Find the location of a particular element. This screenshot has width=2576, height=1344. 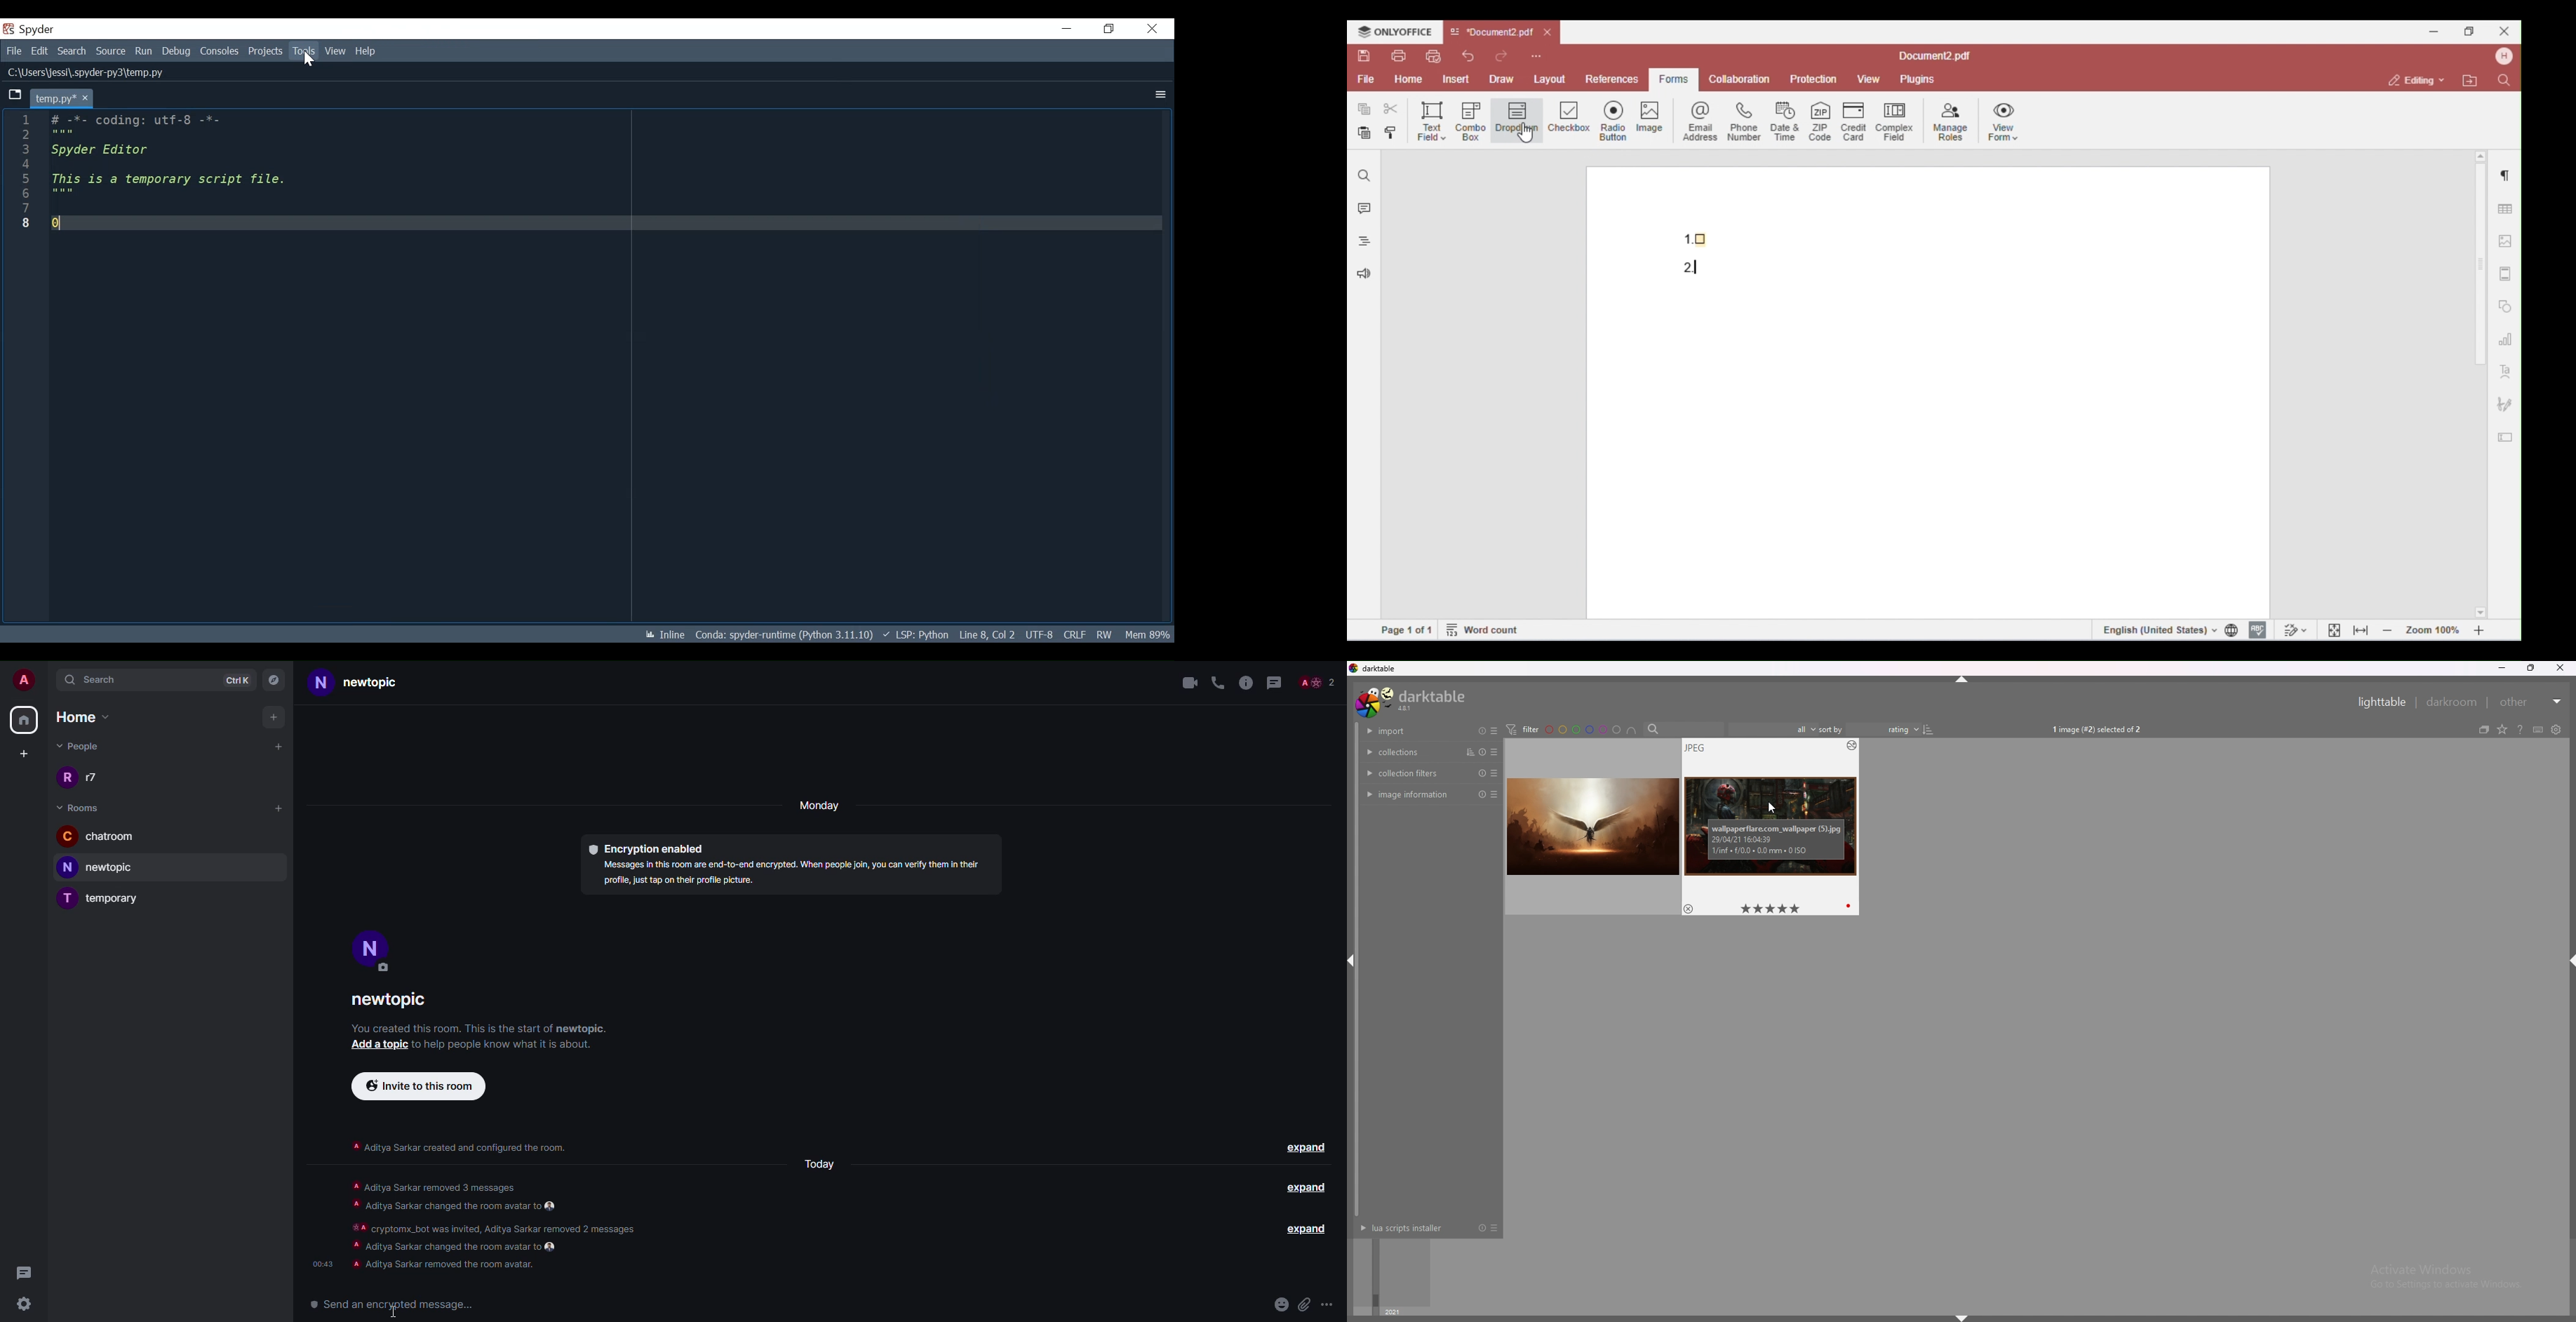

Debug is located at coordinates (176, 51).